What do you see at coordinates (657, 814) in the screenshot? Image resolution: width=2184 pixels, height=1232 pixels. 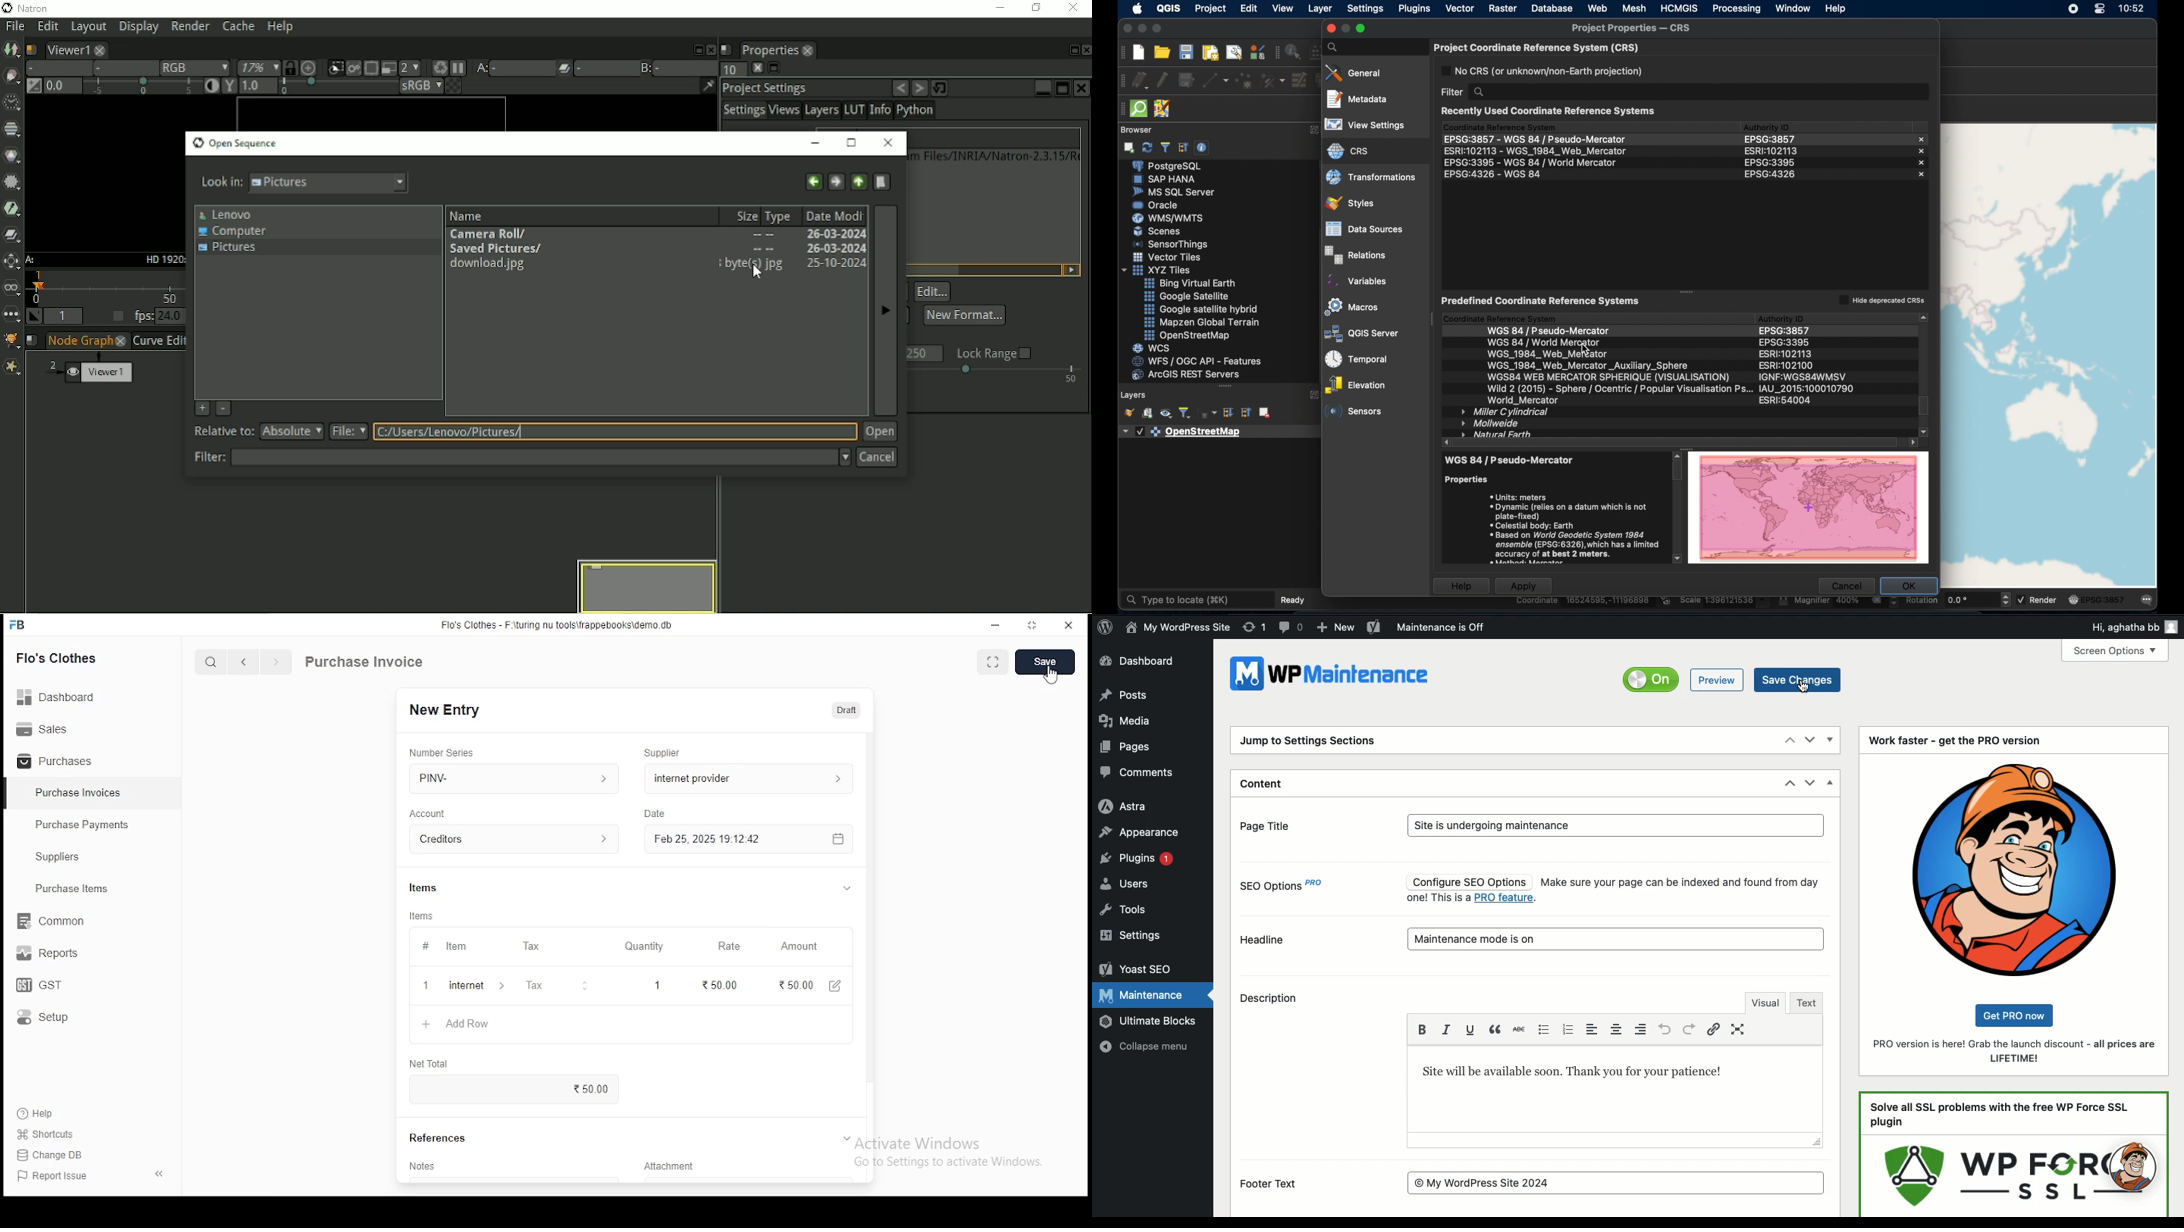 I see `Date` at bounding box center [657, 814].